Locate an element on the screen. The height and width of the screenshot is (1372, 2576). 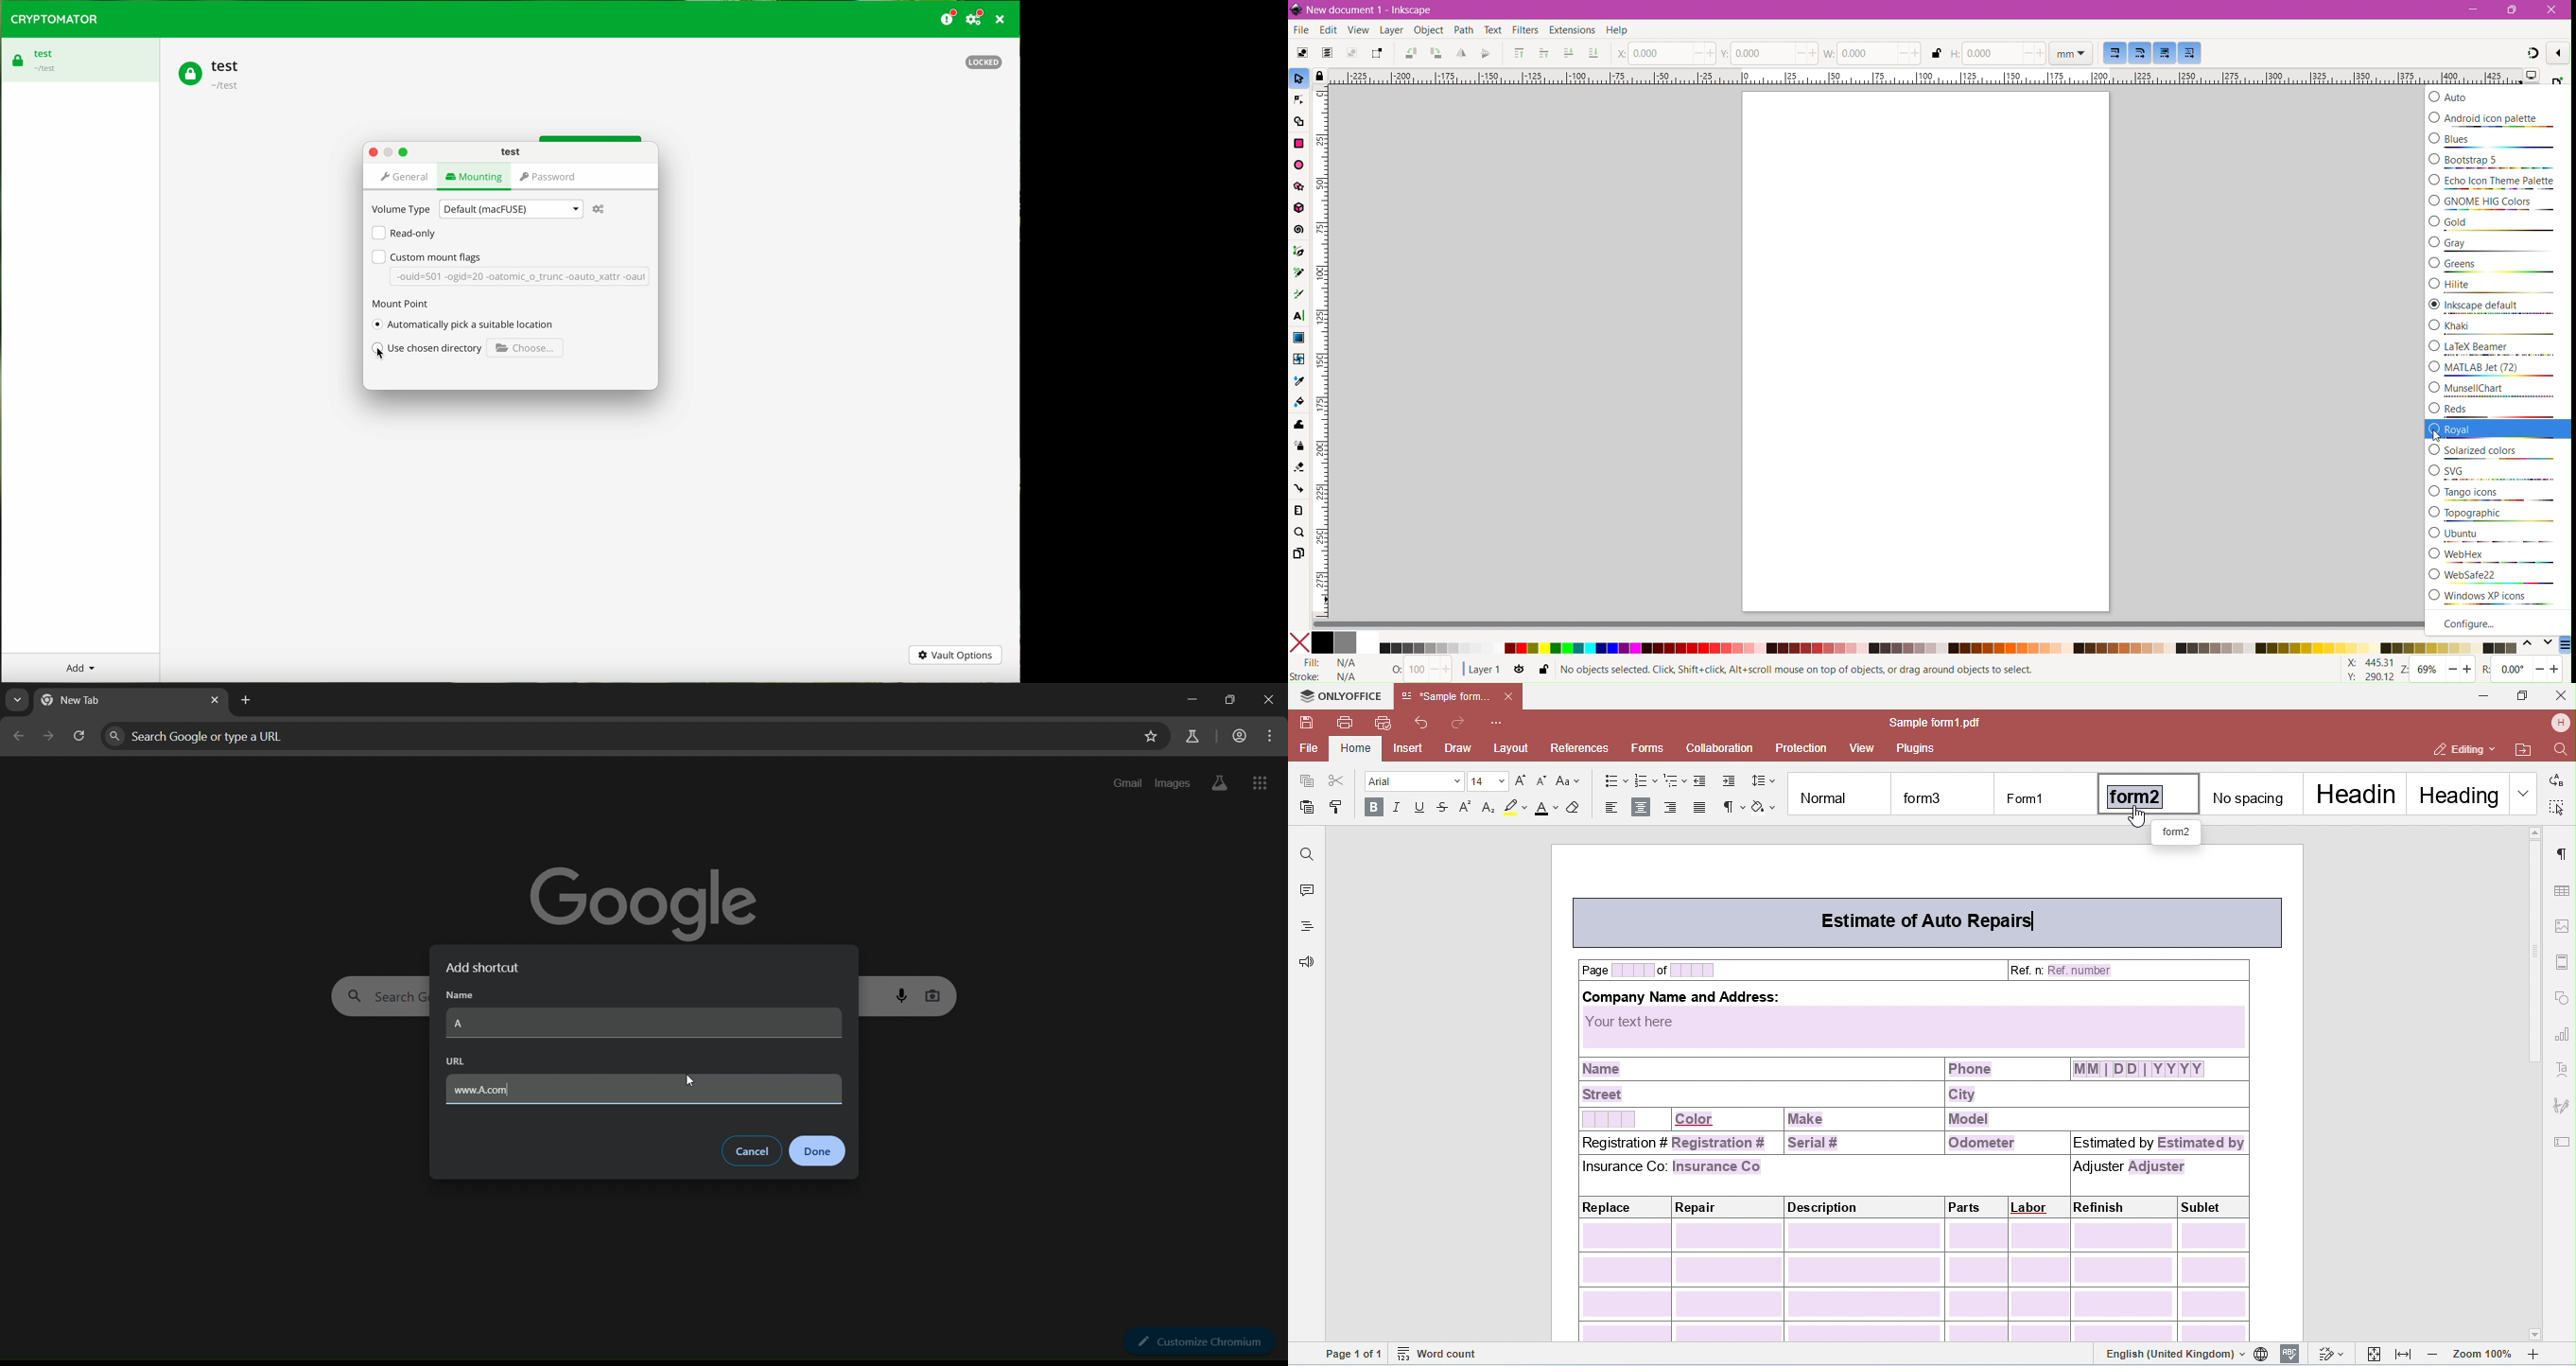
search labs  is located at coordinates (1216, 783).